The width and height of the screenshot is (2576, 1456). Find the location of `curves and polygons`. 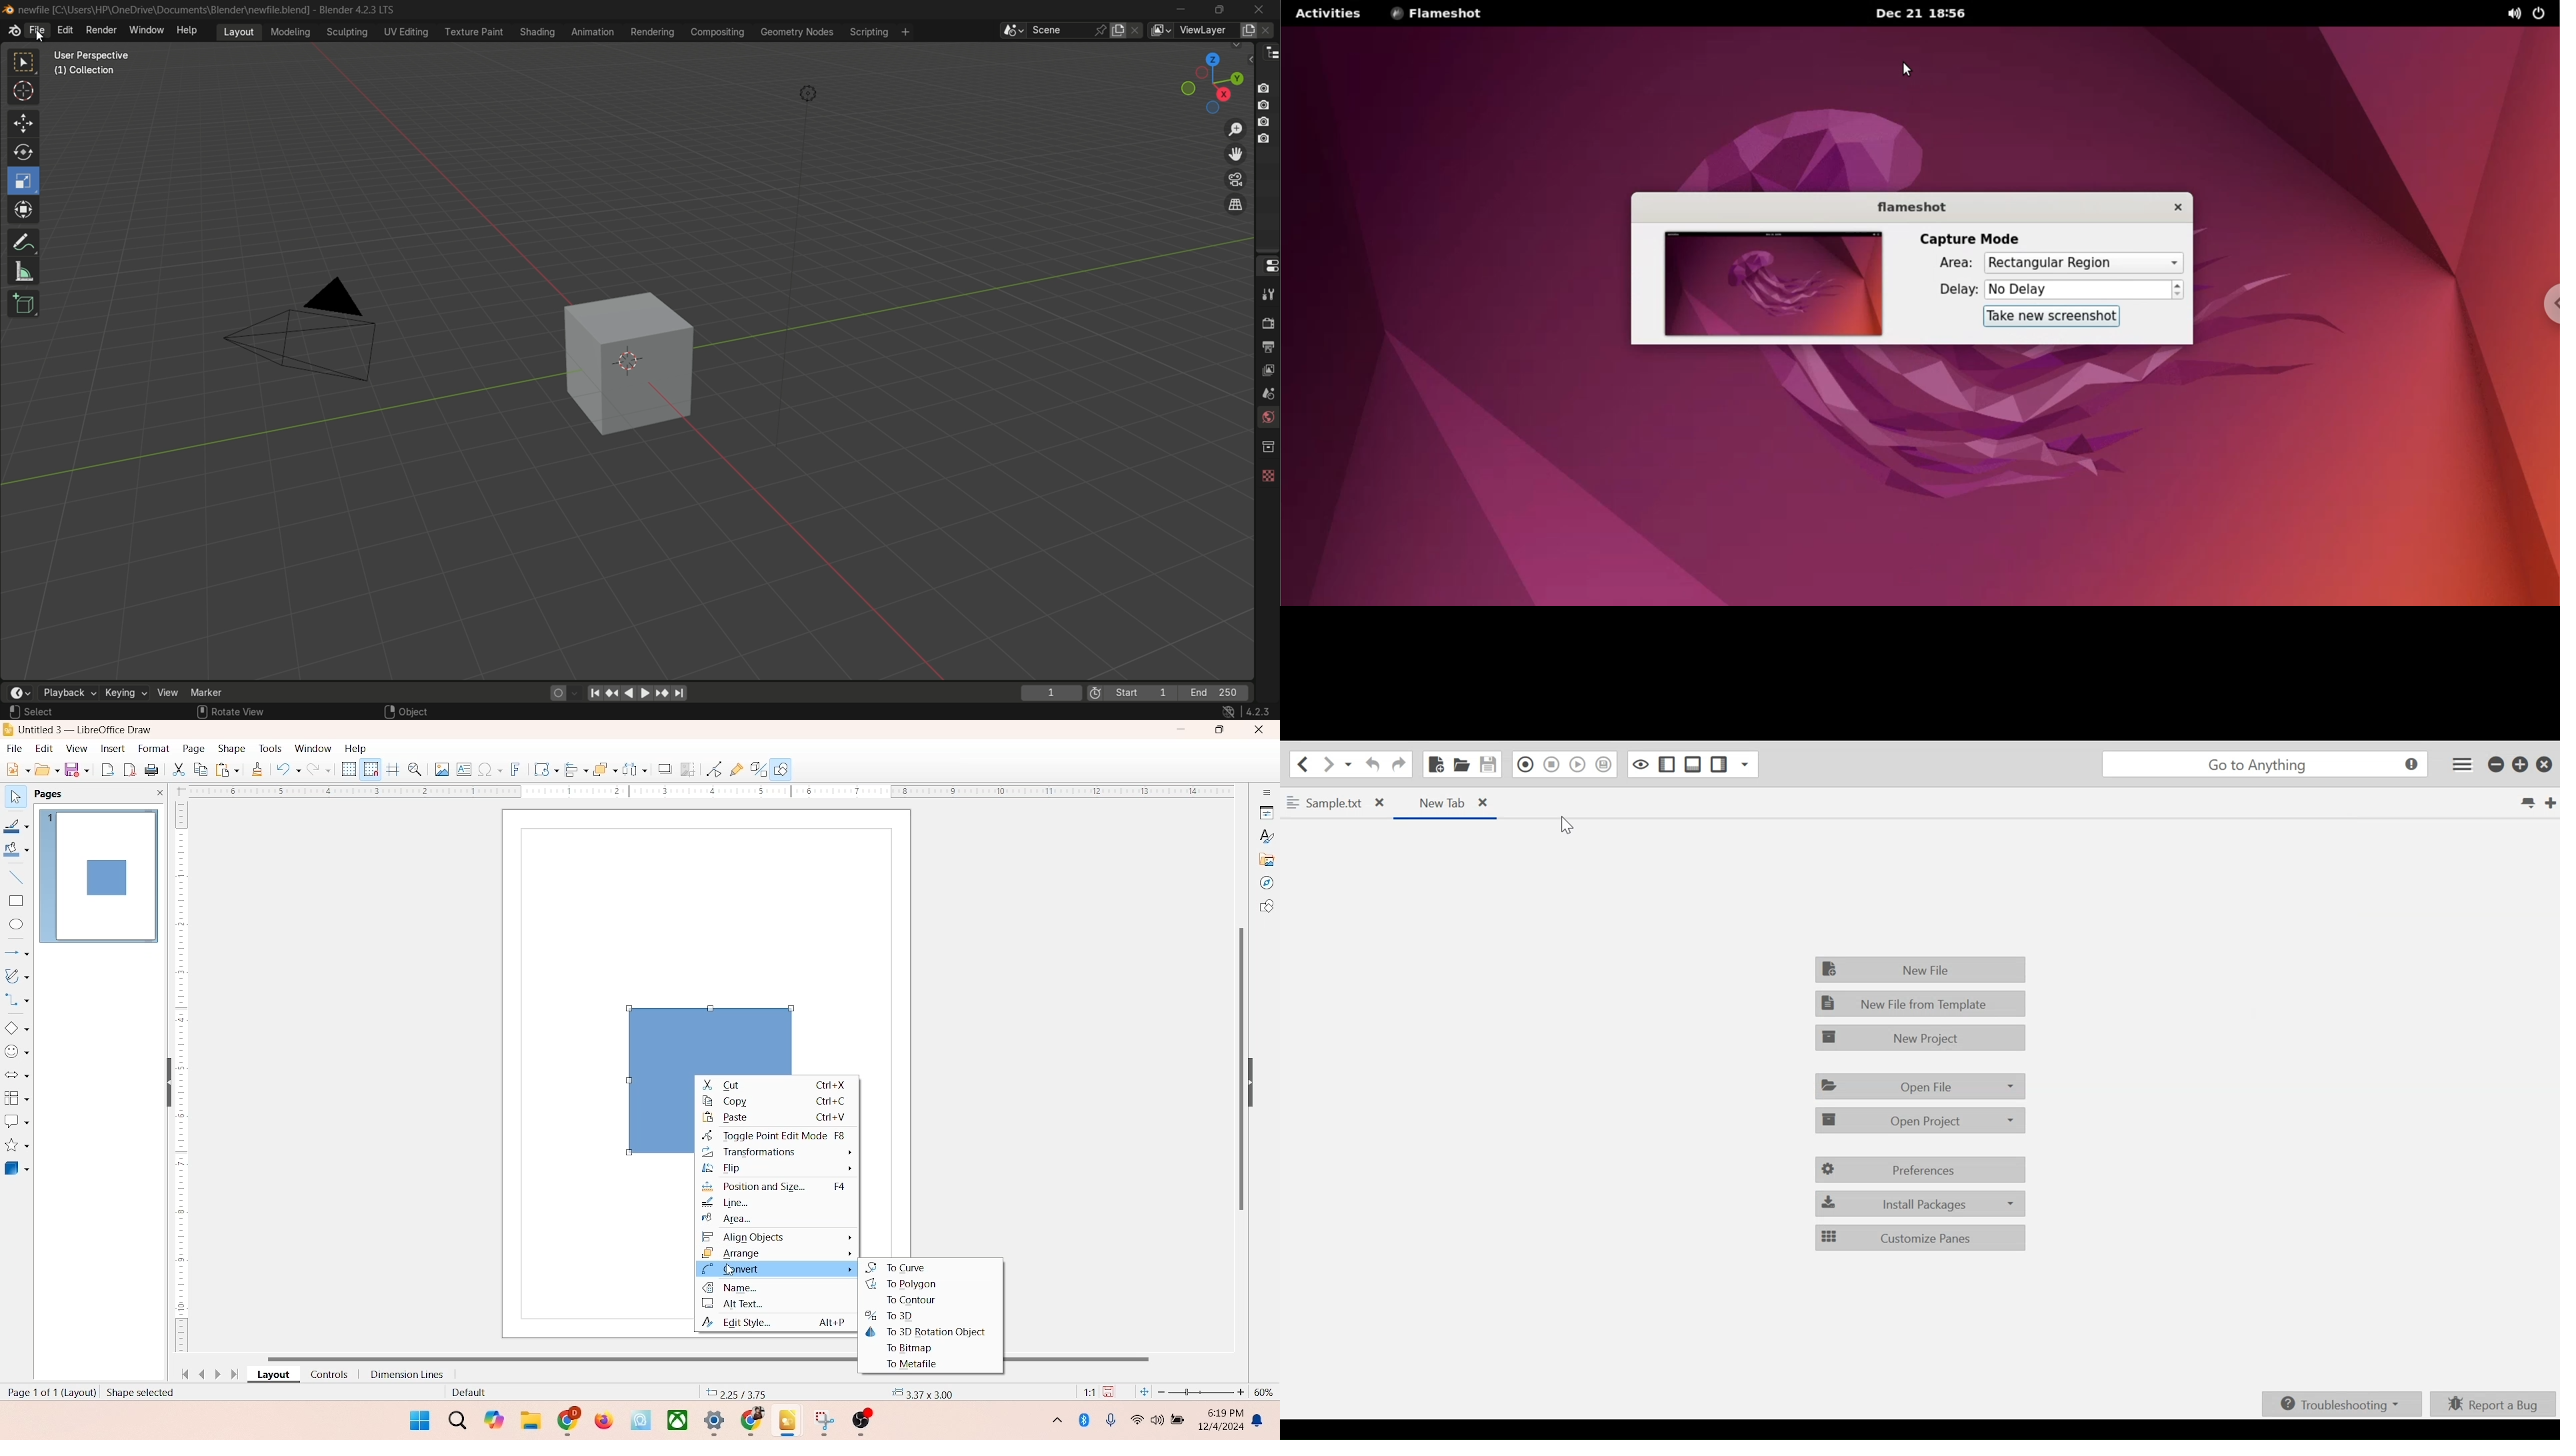

curves and polygons is located at coordinates (18, 974).